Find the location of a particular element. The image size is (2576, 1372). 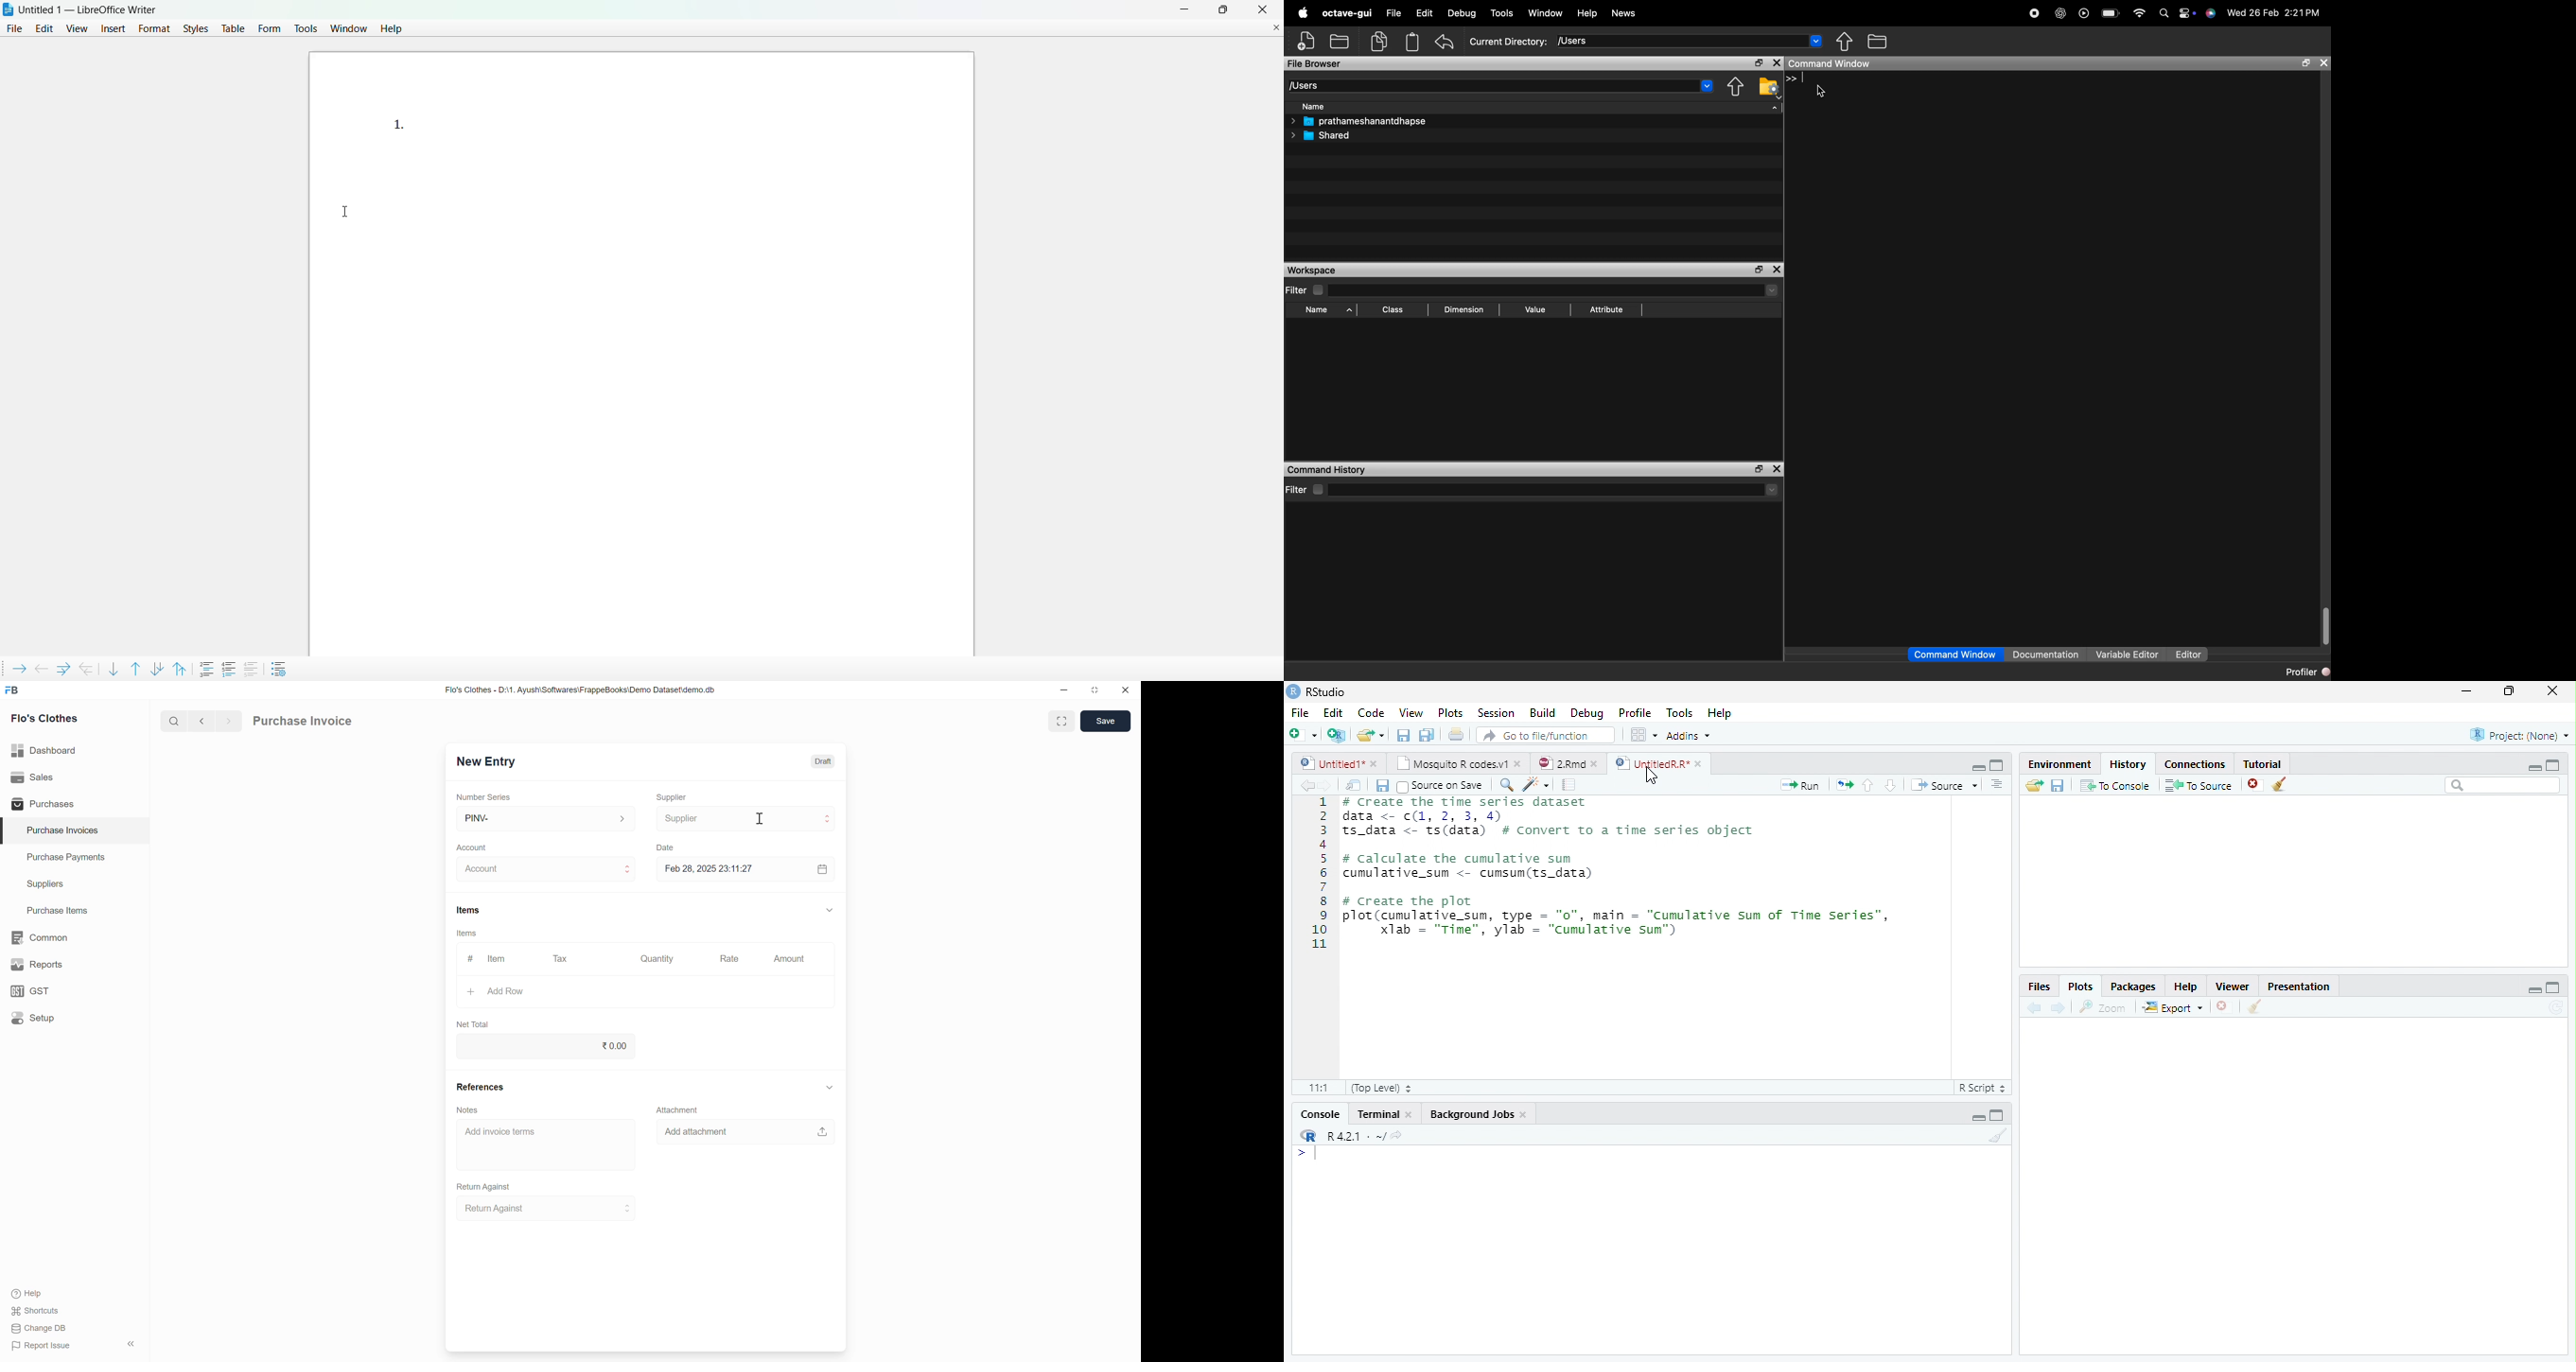

Workspace is located at coordinates (1314, 269).